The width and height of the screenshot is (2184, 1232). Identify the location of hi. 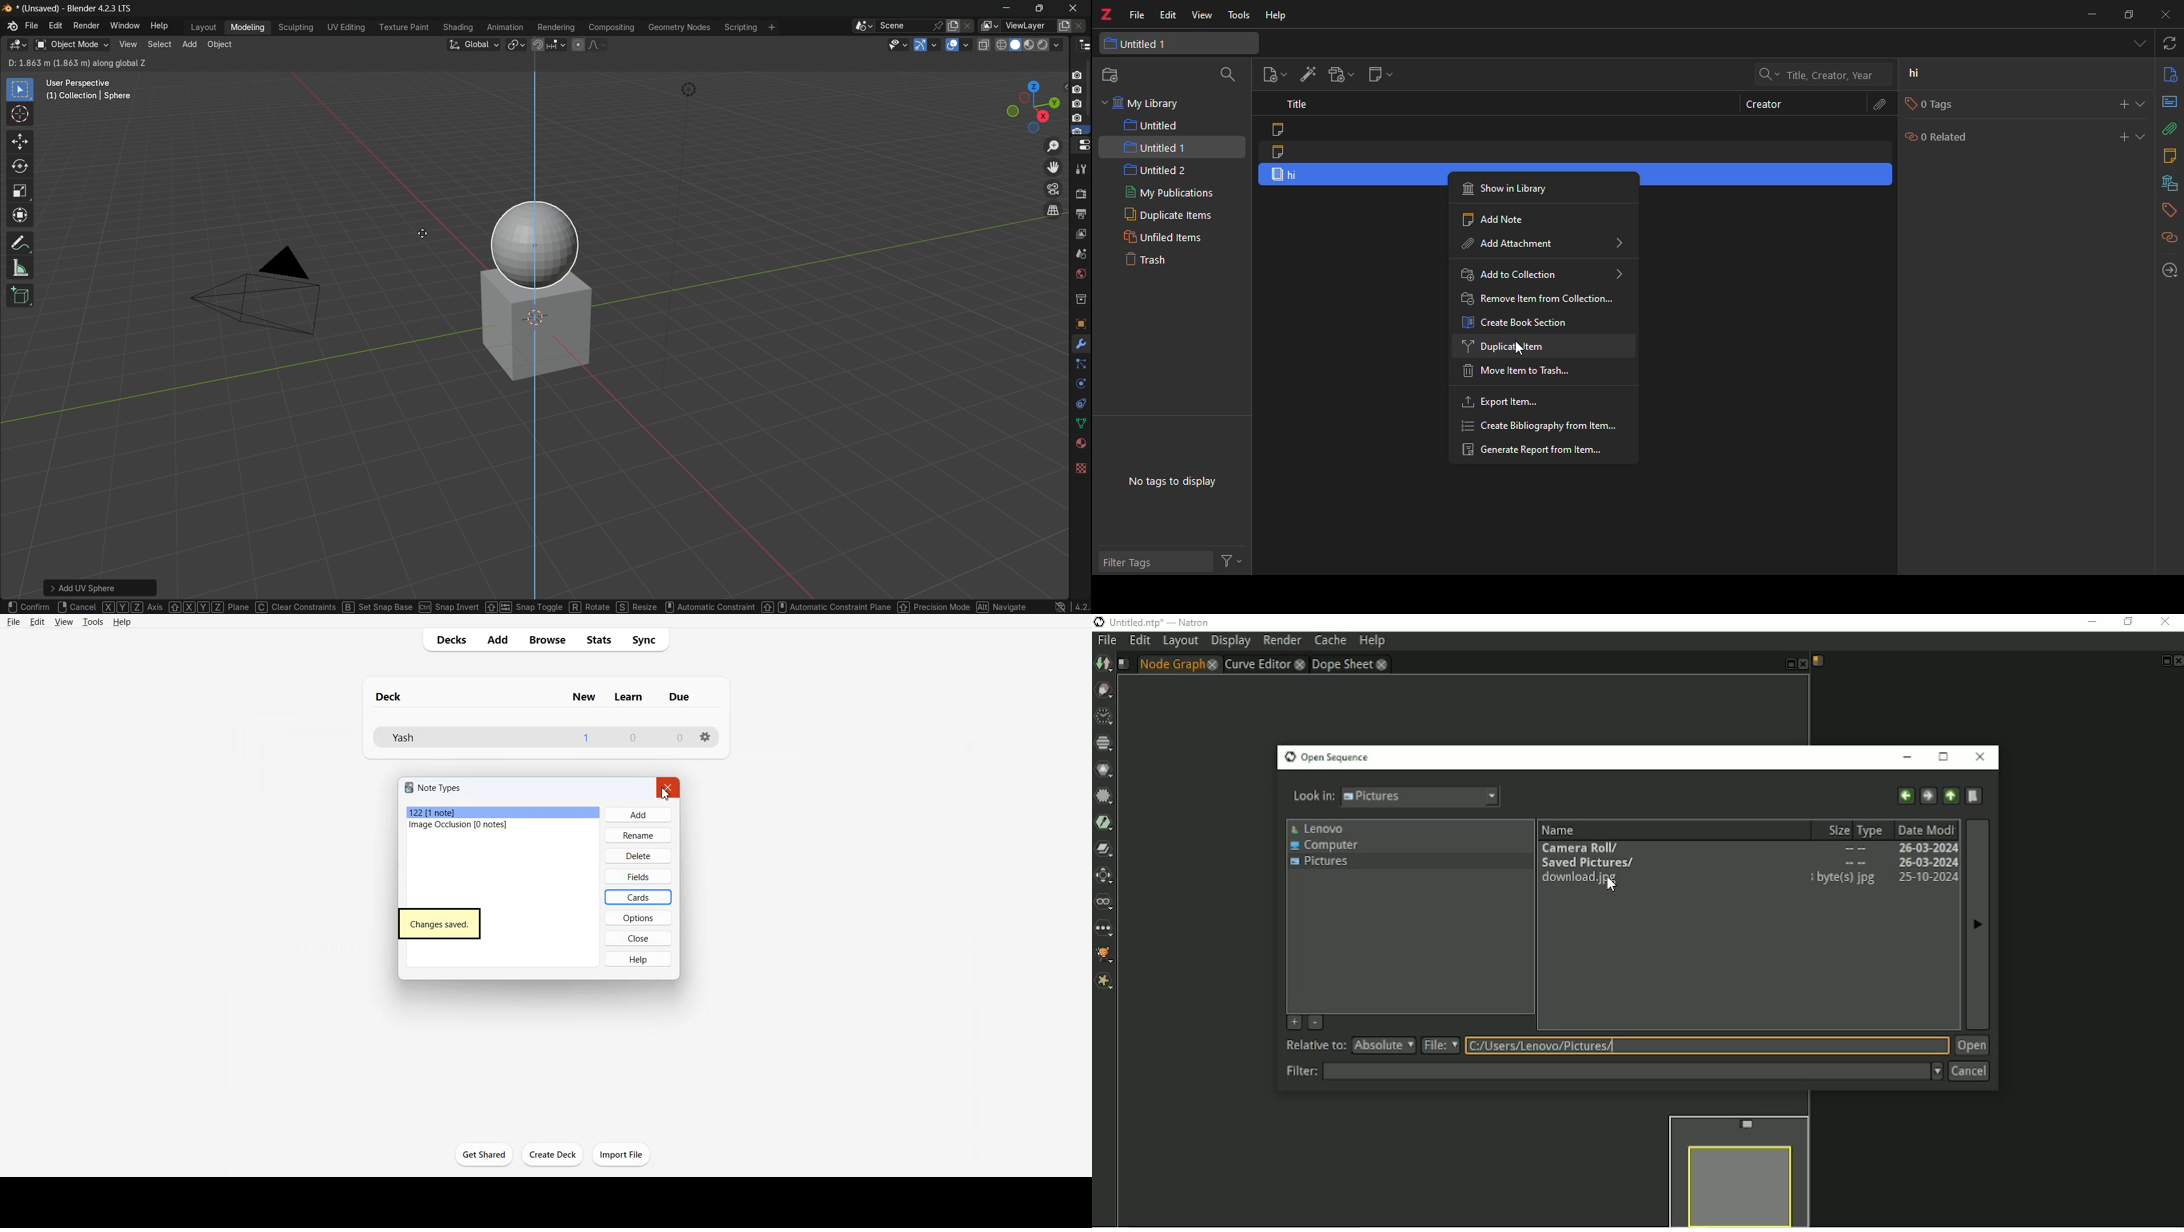
(1928, 74).